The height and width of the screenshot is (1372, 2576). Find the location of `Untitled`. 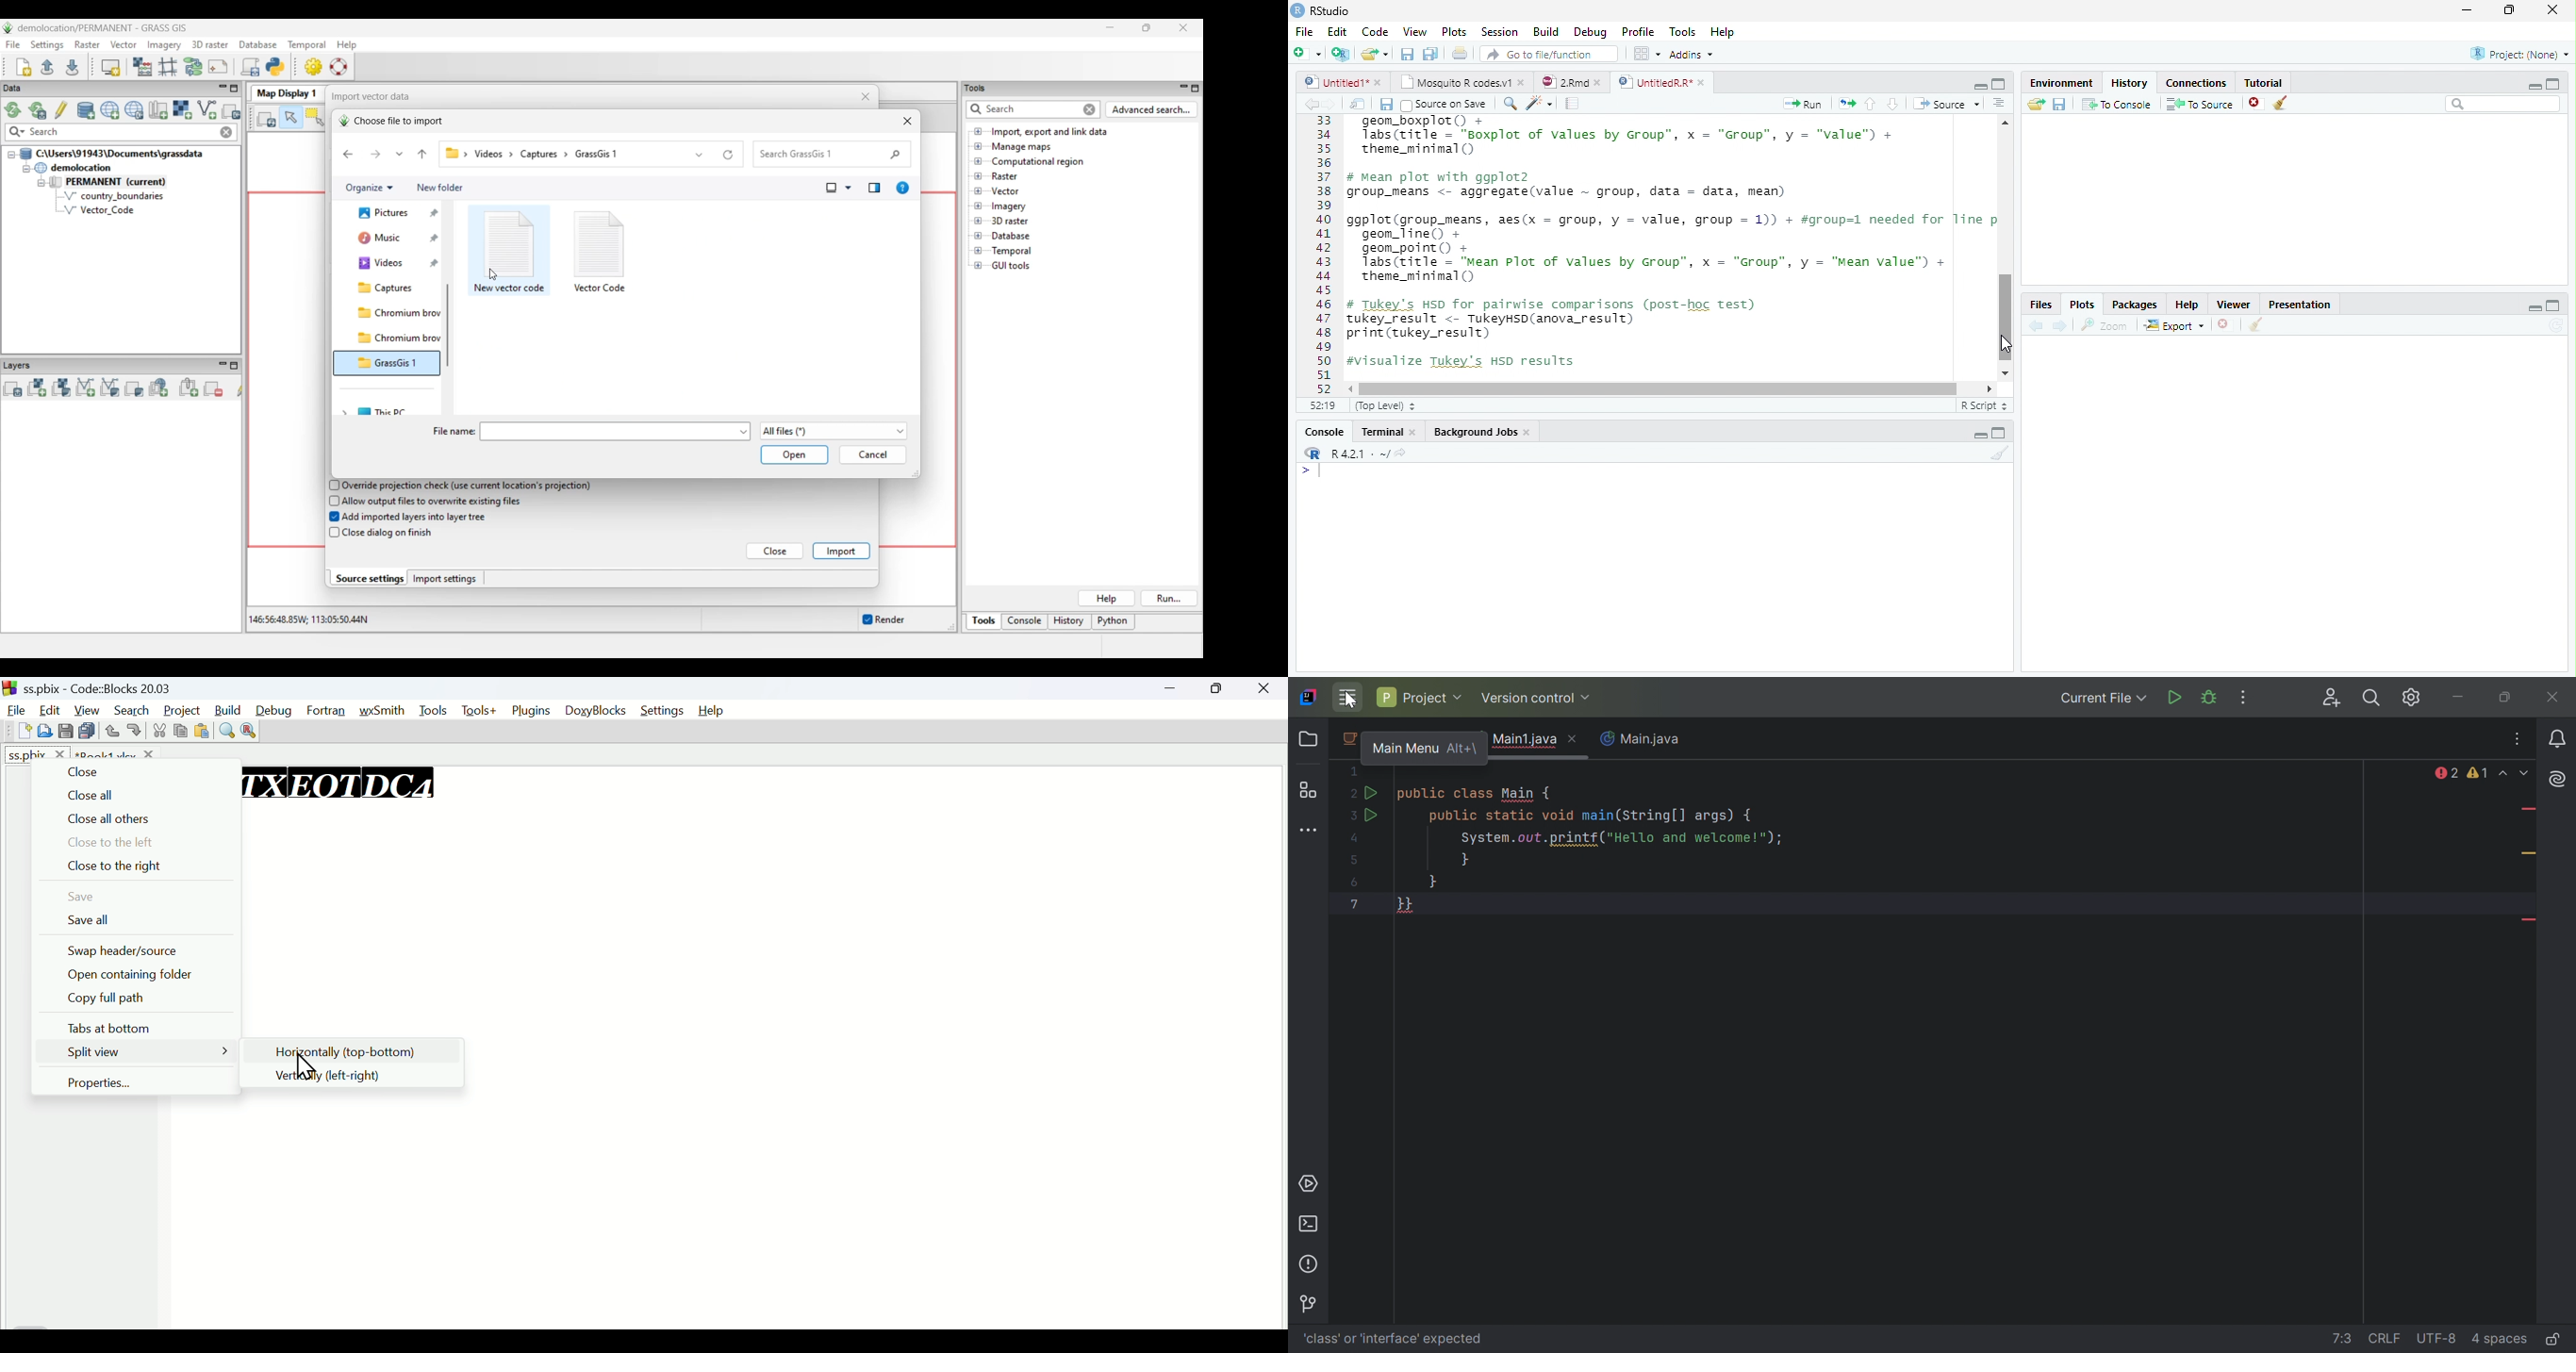

Untitled is located at coordinates (1344, 82).